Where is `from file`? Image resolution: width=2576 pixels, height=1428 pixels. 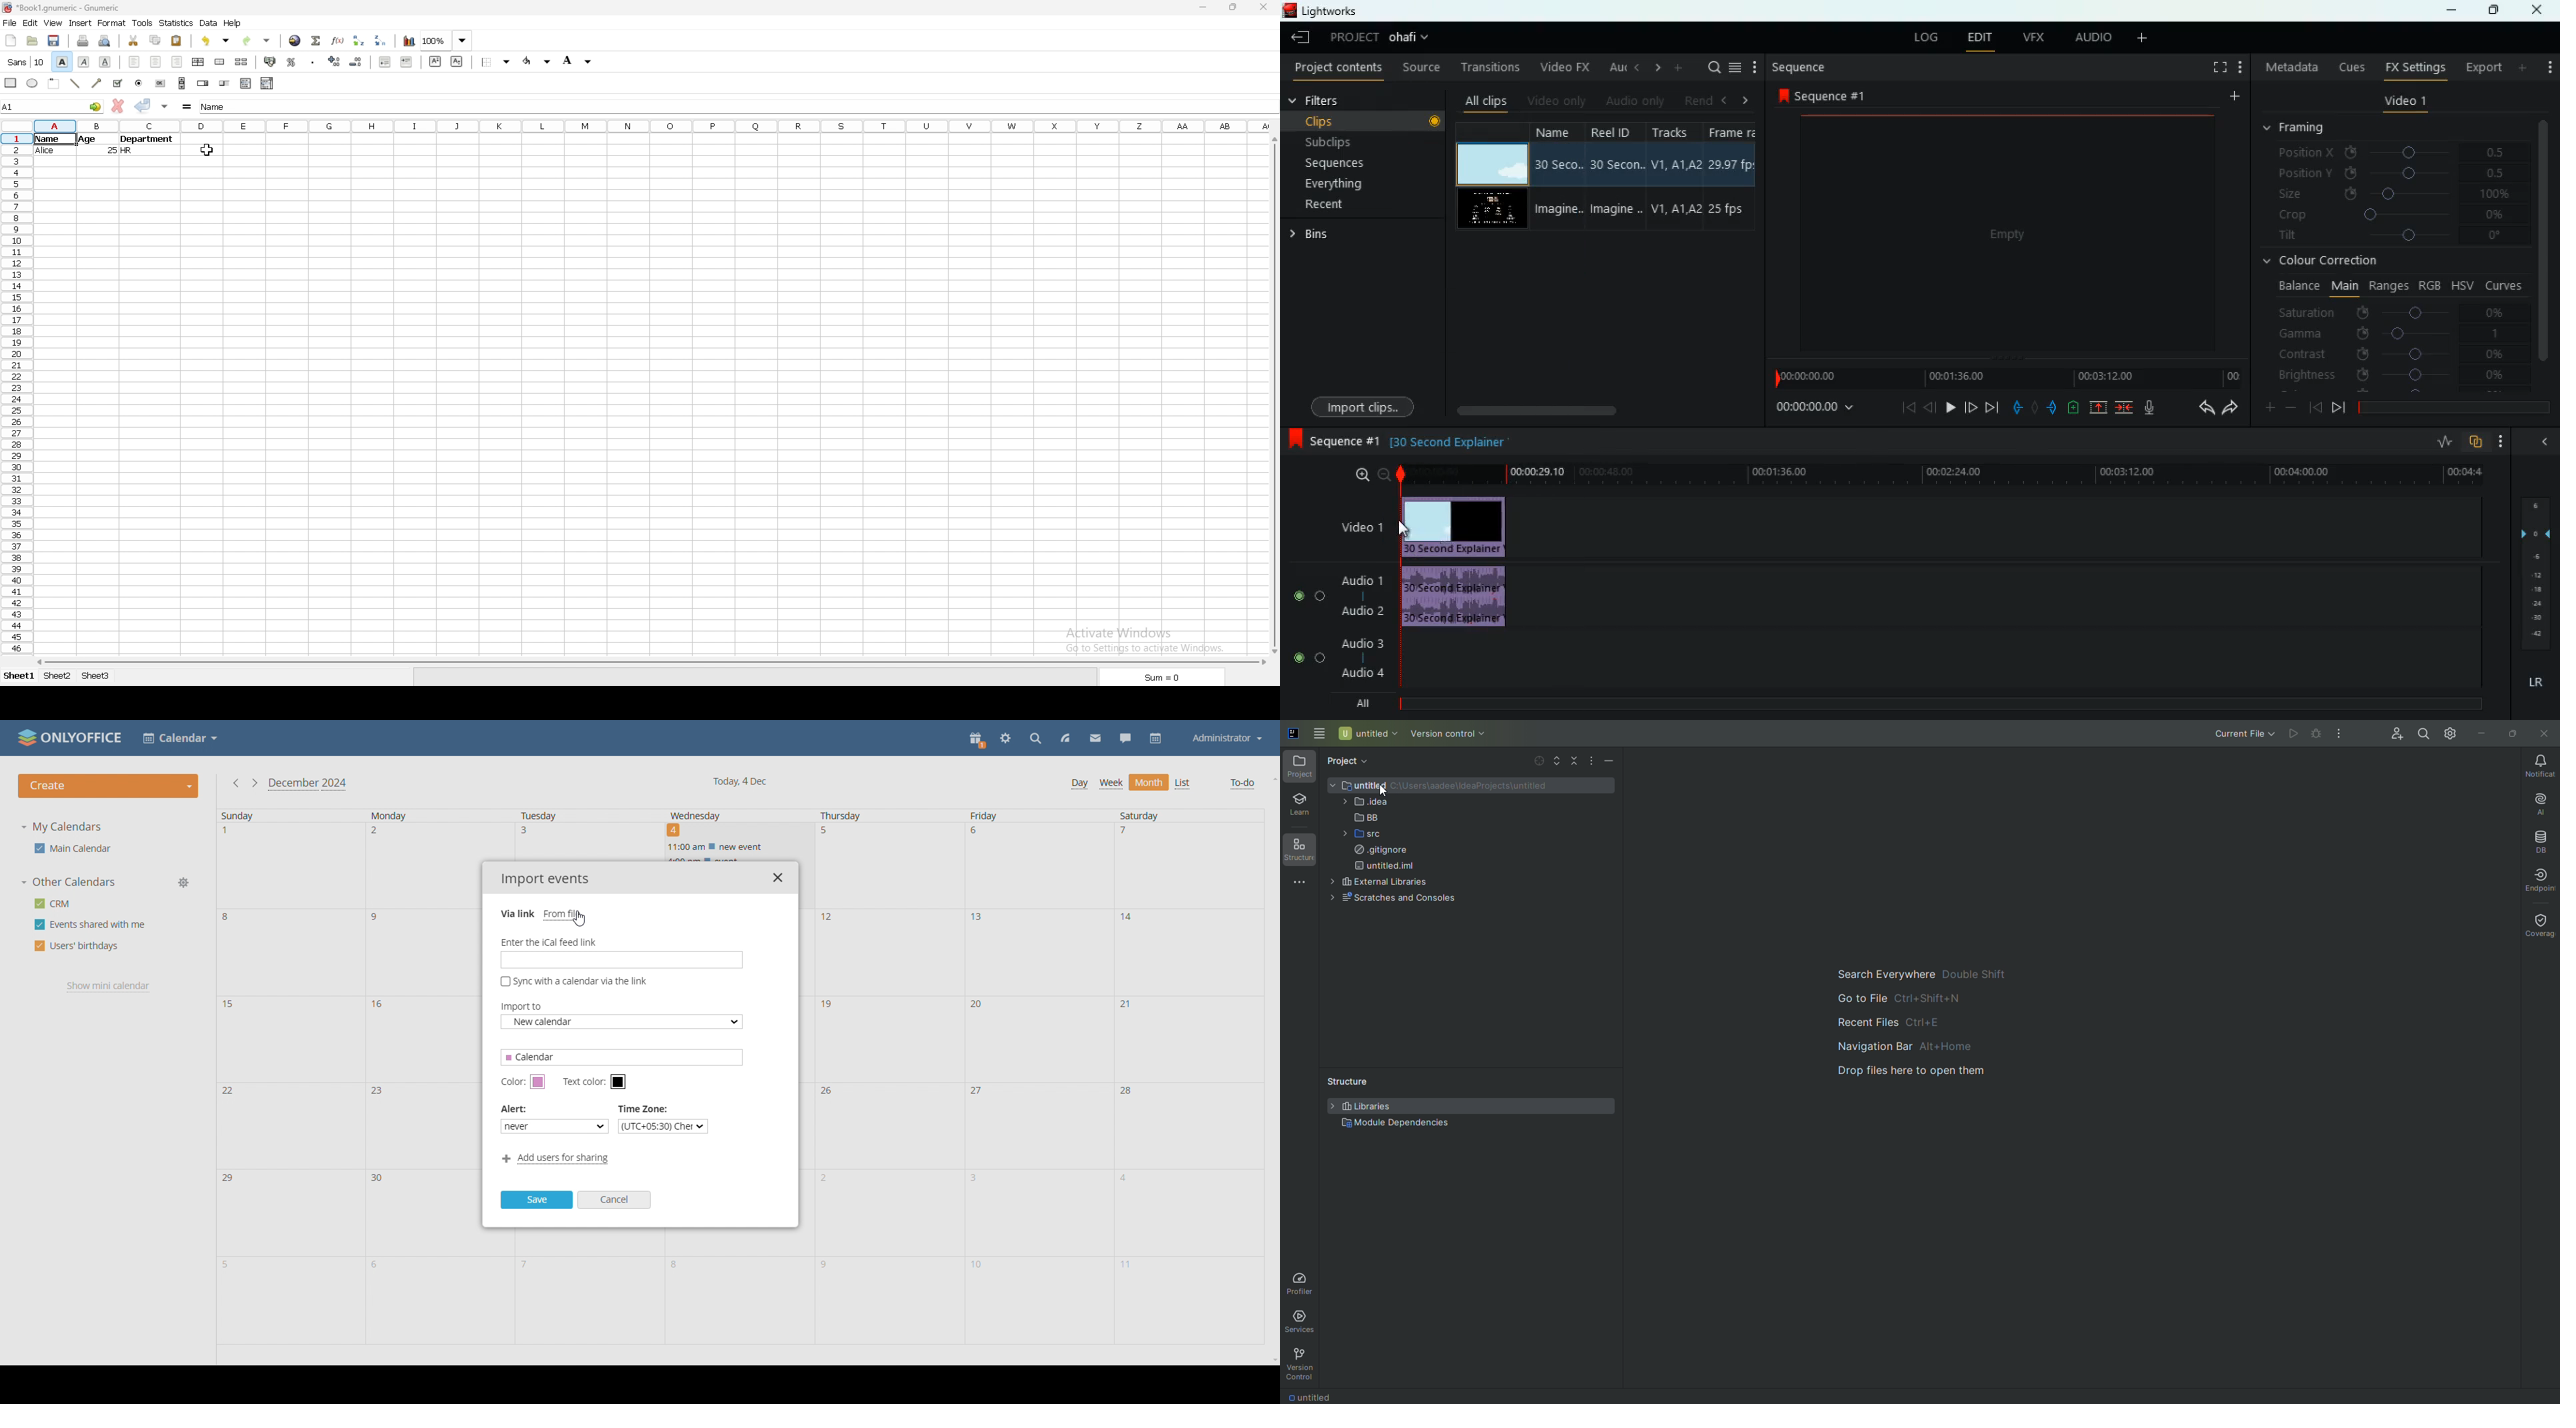 from file is located at coordinates (564, 914).